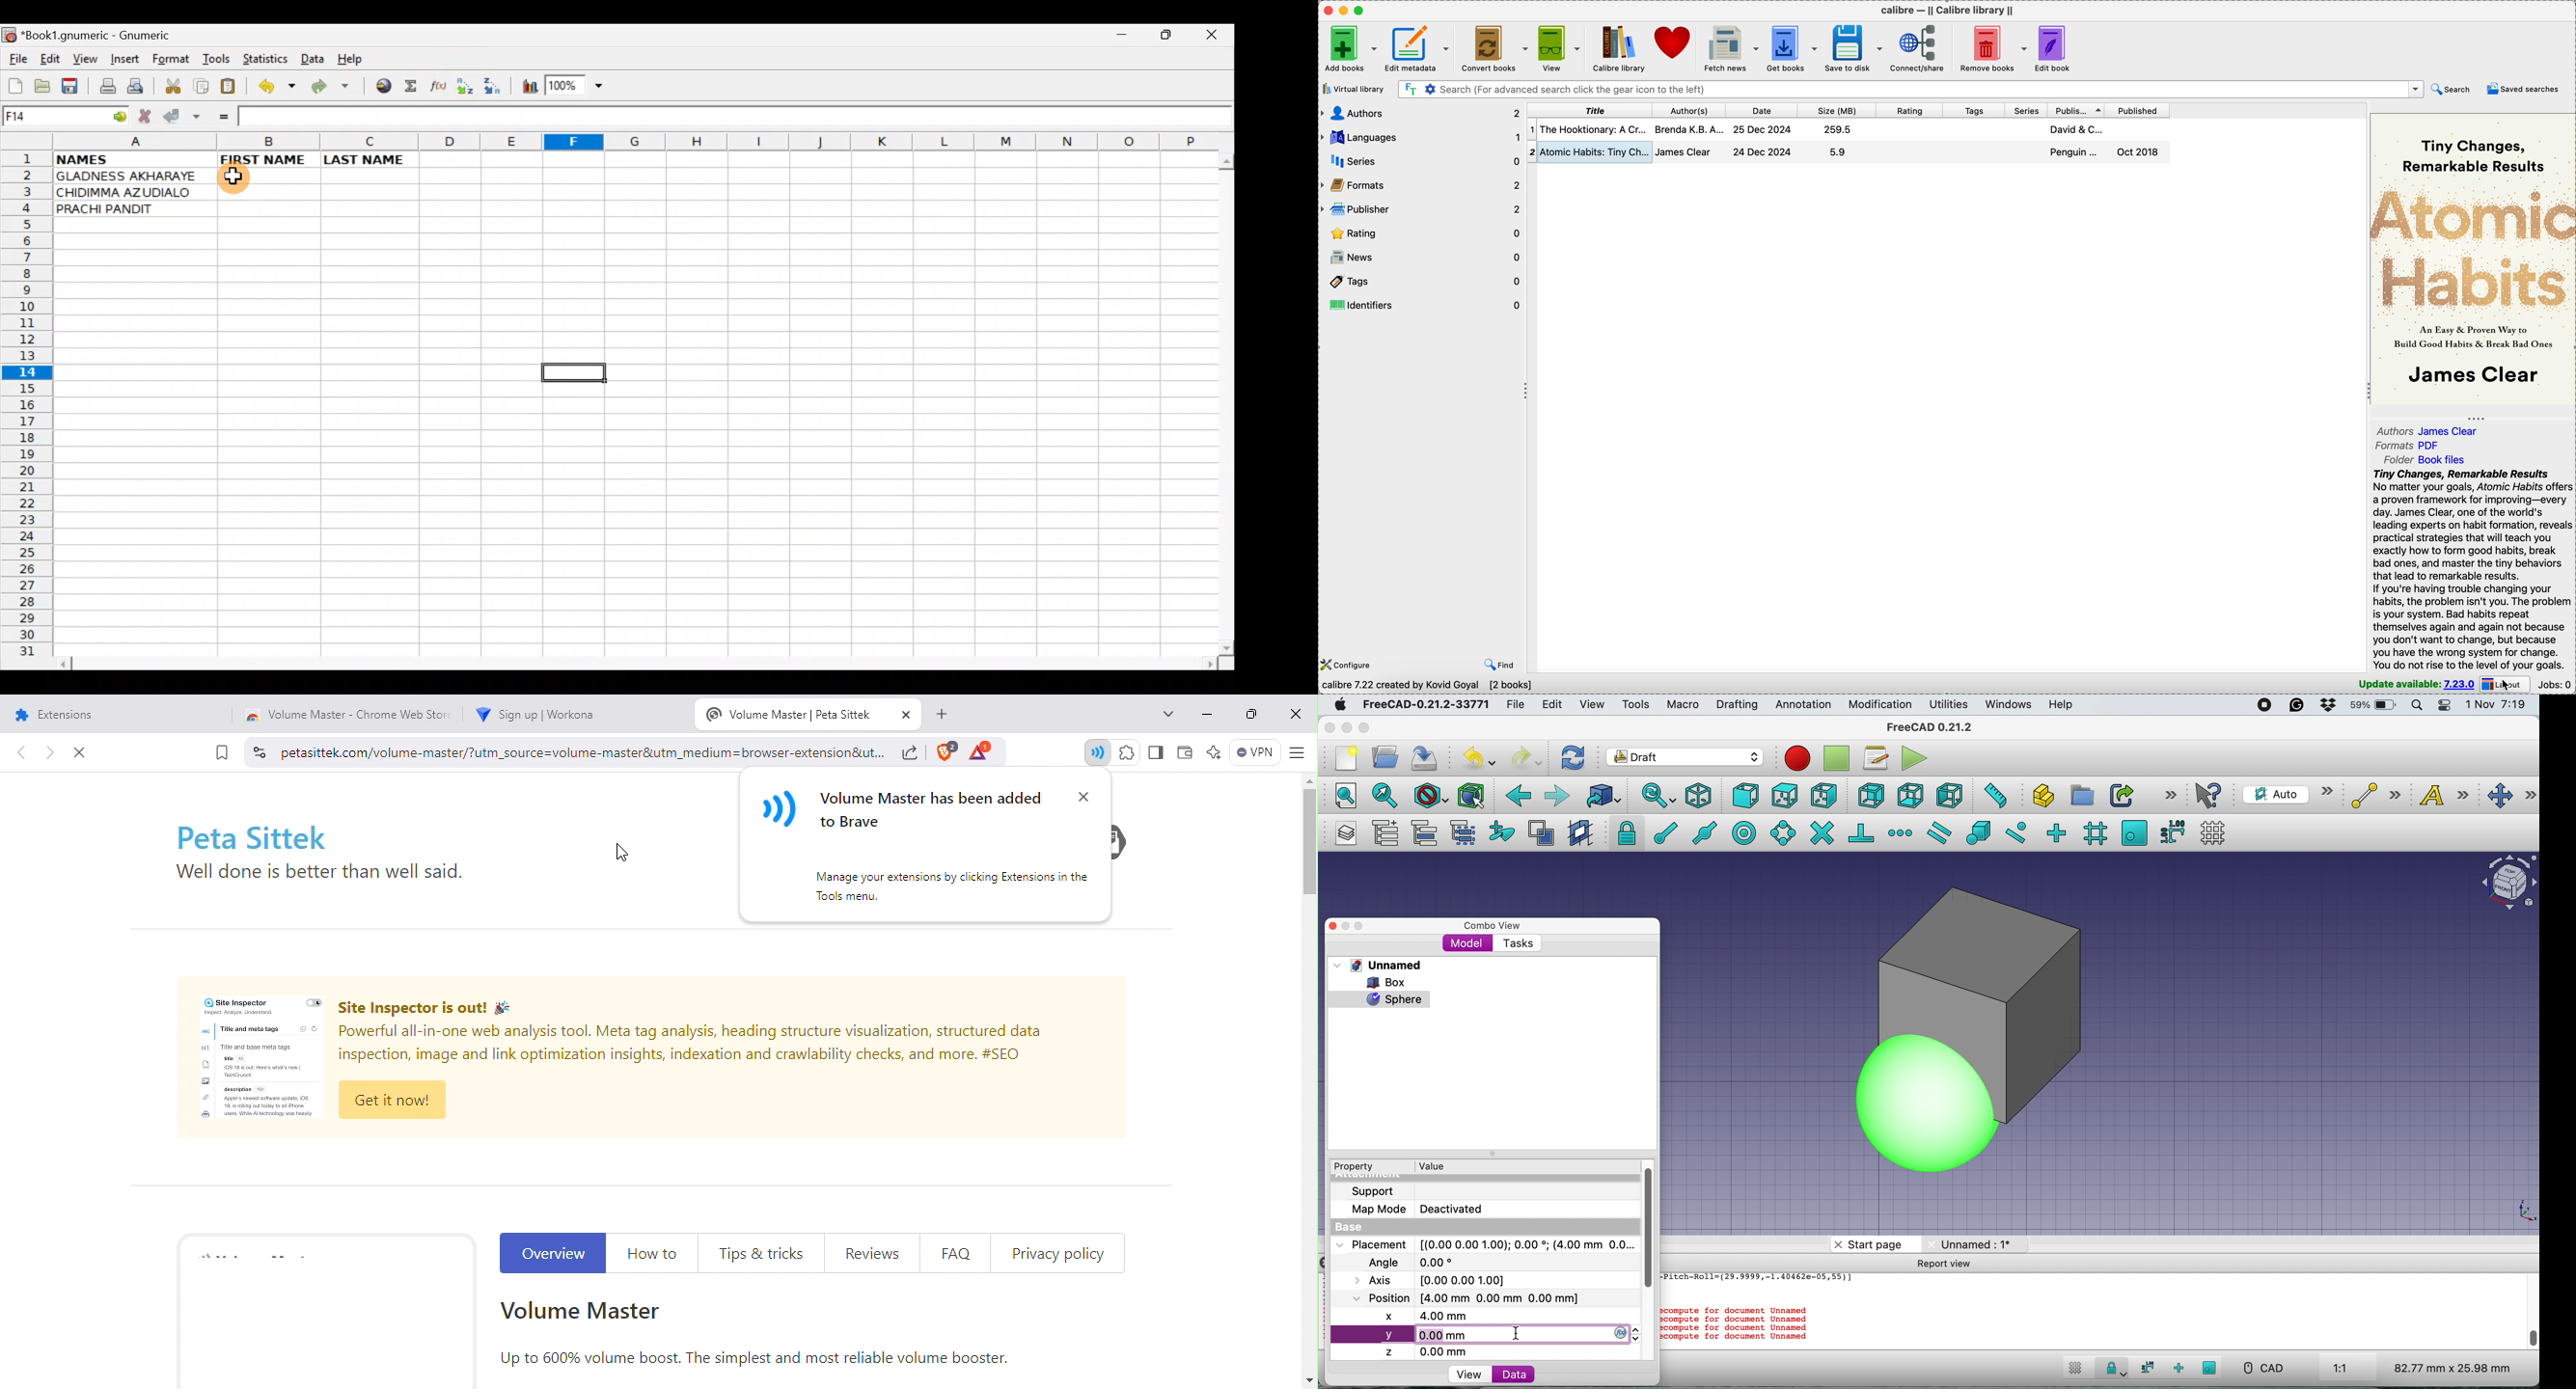 Image resolution: width=2576 pixels, height=1400 pixels. What do you see at coordinates (1978, 832) in the screenshot?
I see `snap special` at bounding box center [1978, 832].